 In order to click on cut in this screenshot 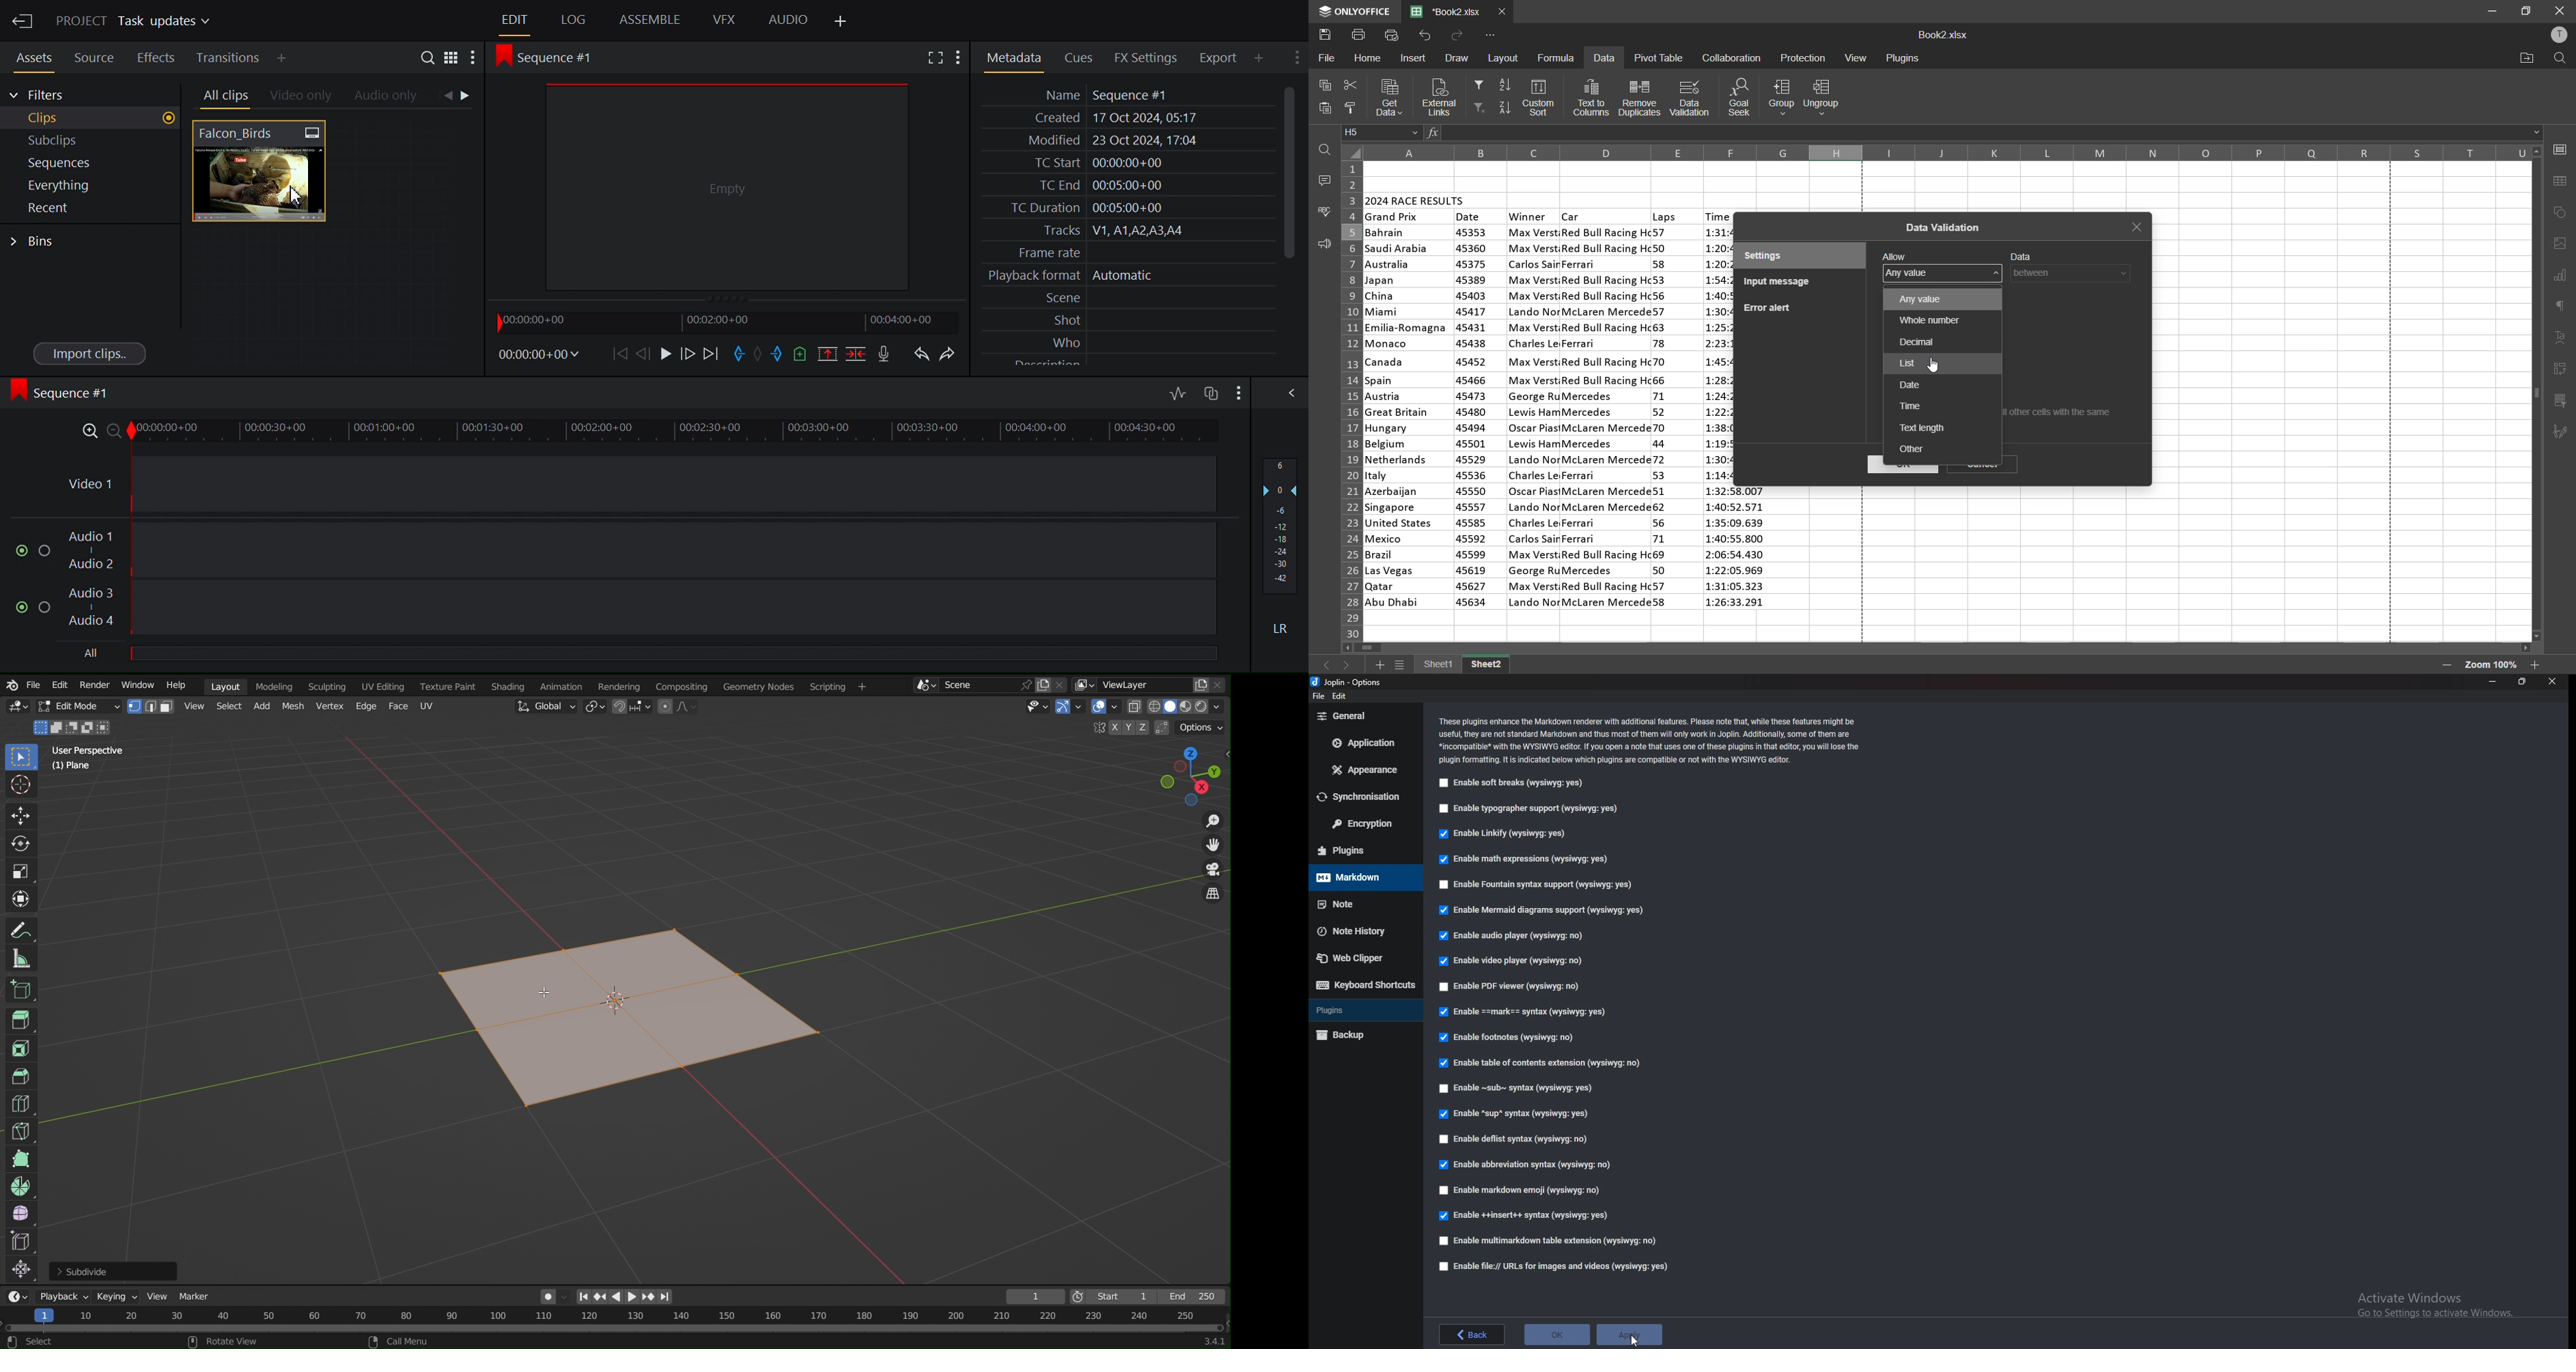, I will do `click(1348, 87)`.